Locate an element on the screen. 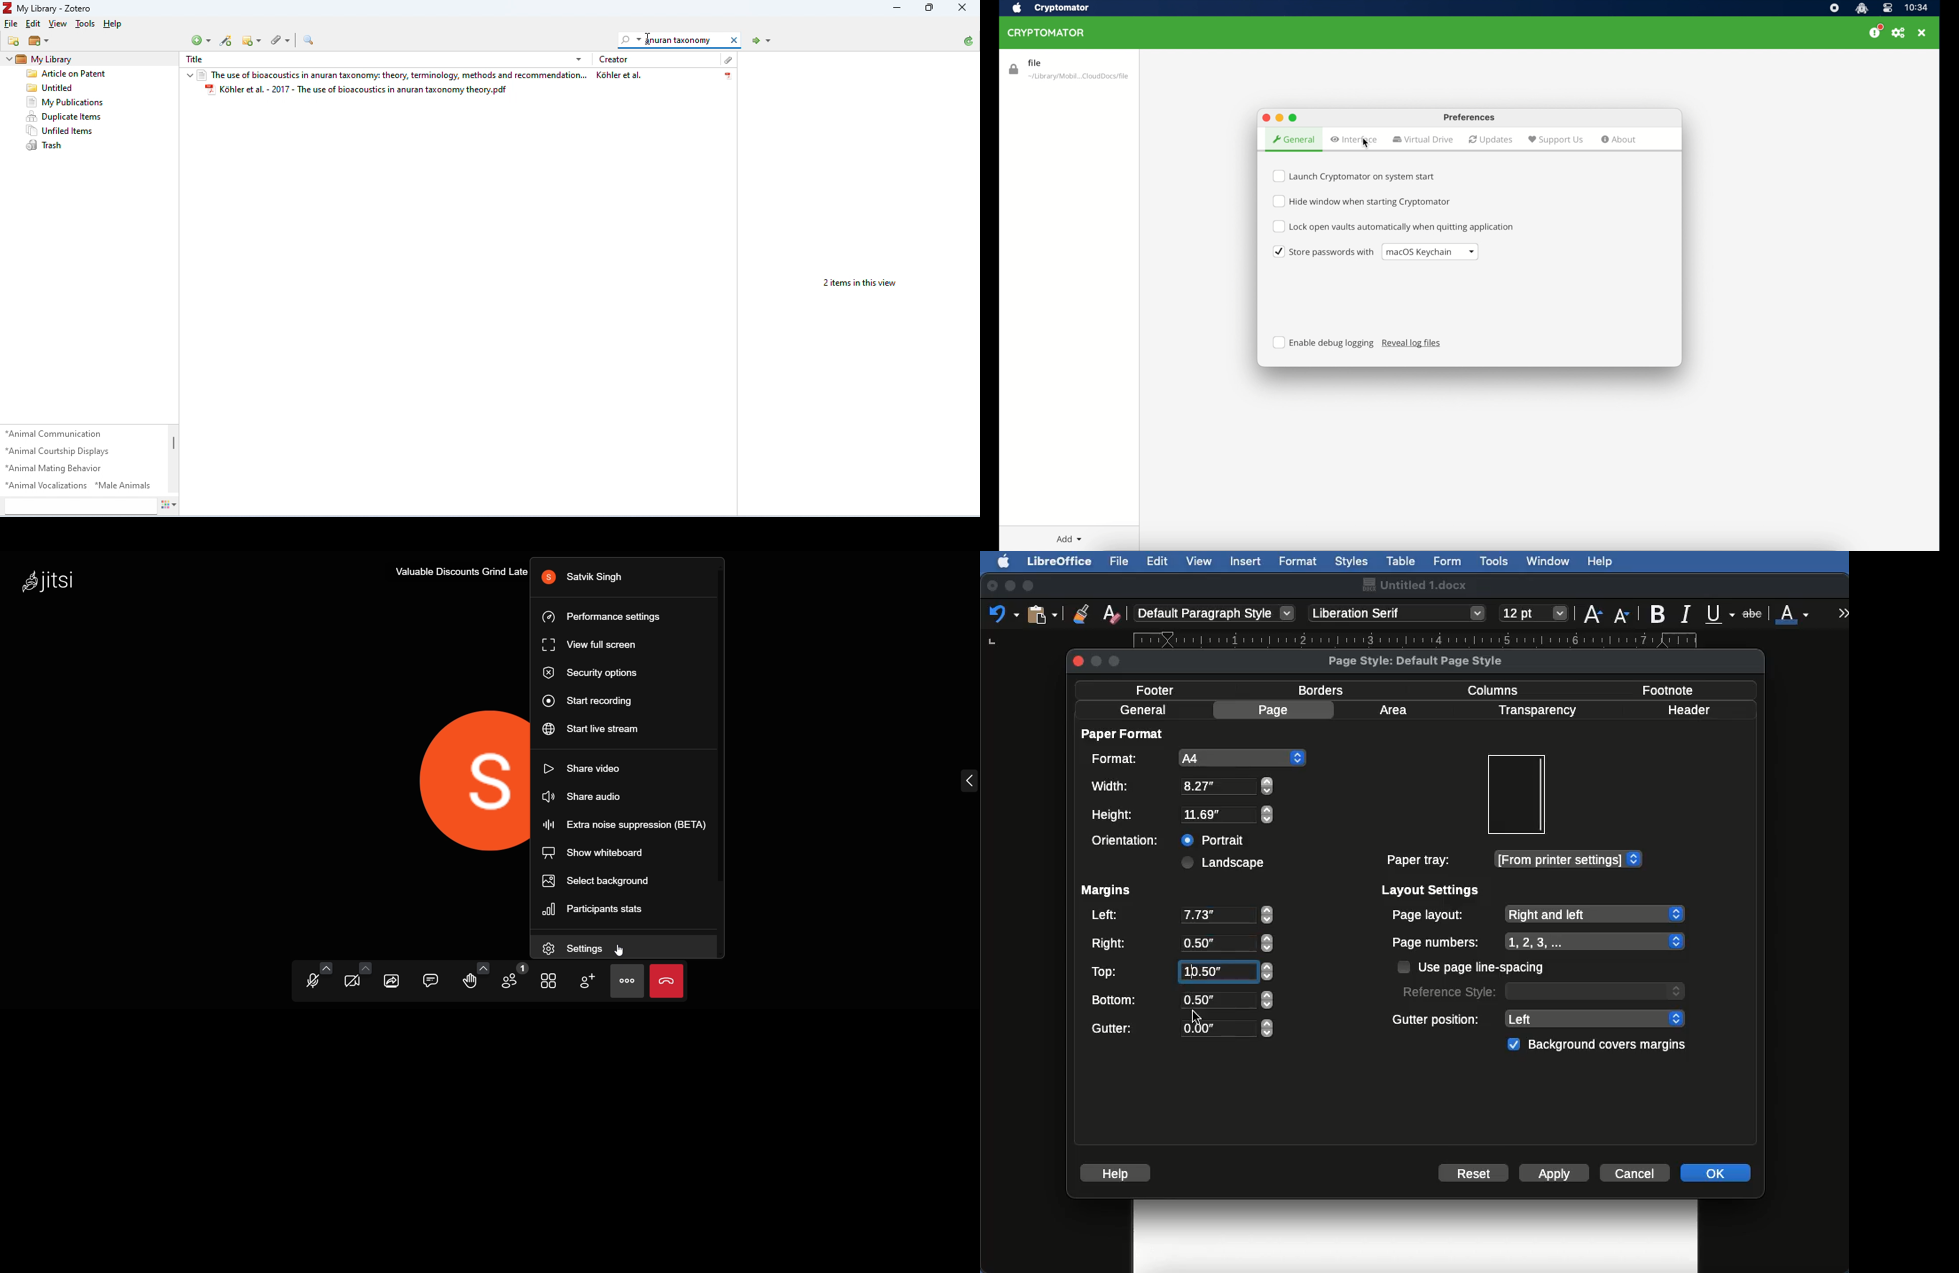  Name is located at coordinates (1414, 585).